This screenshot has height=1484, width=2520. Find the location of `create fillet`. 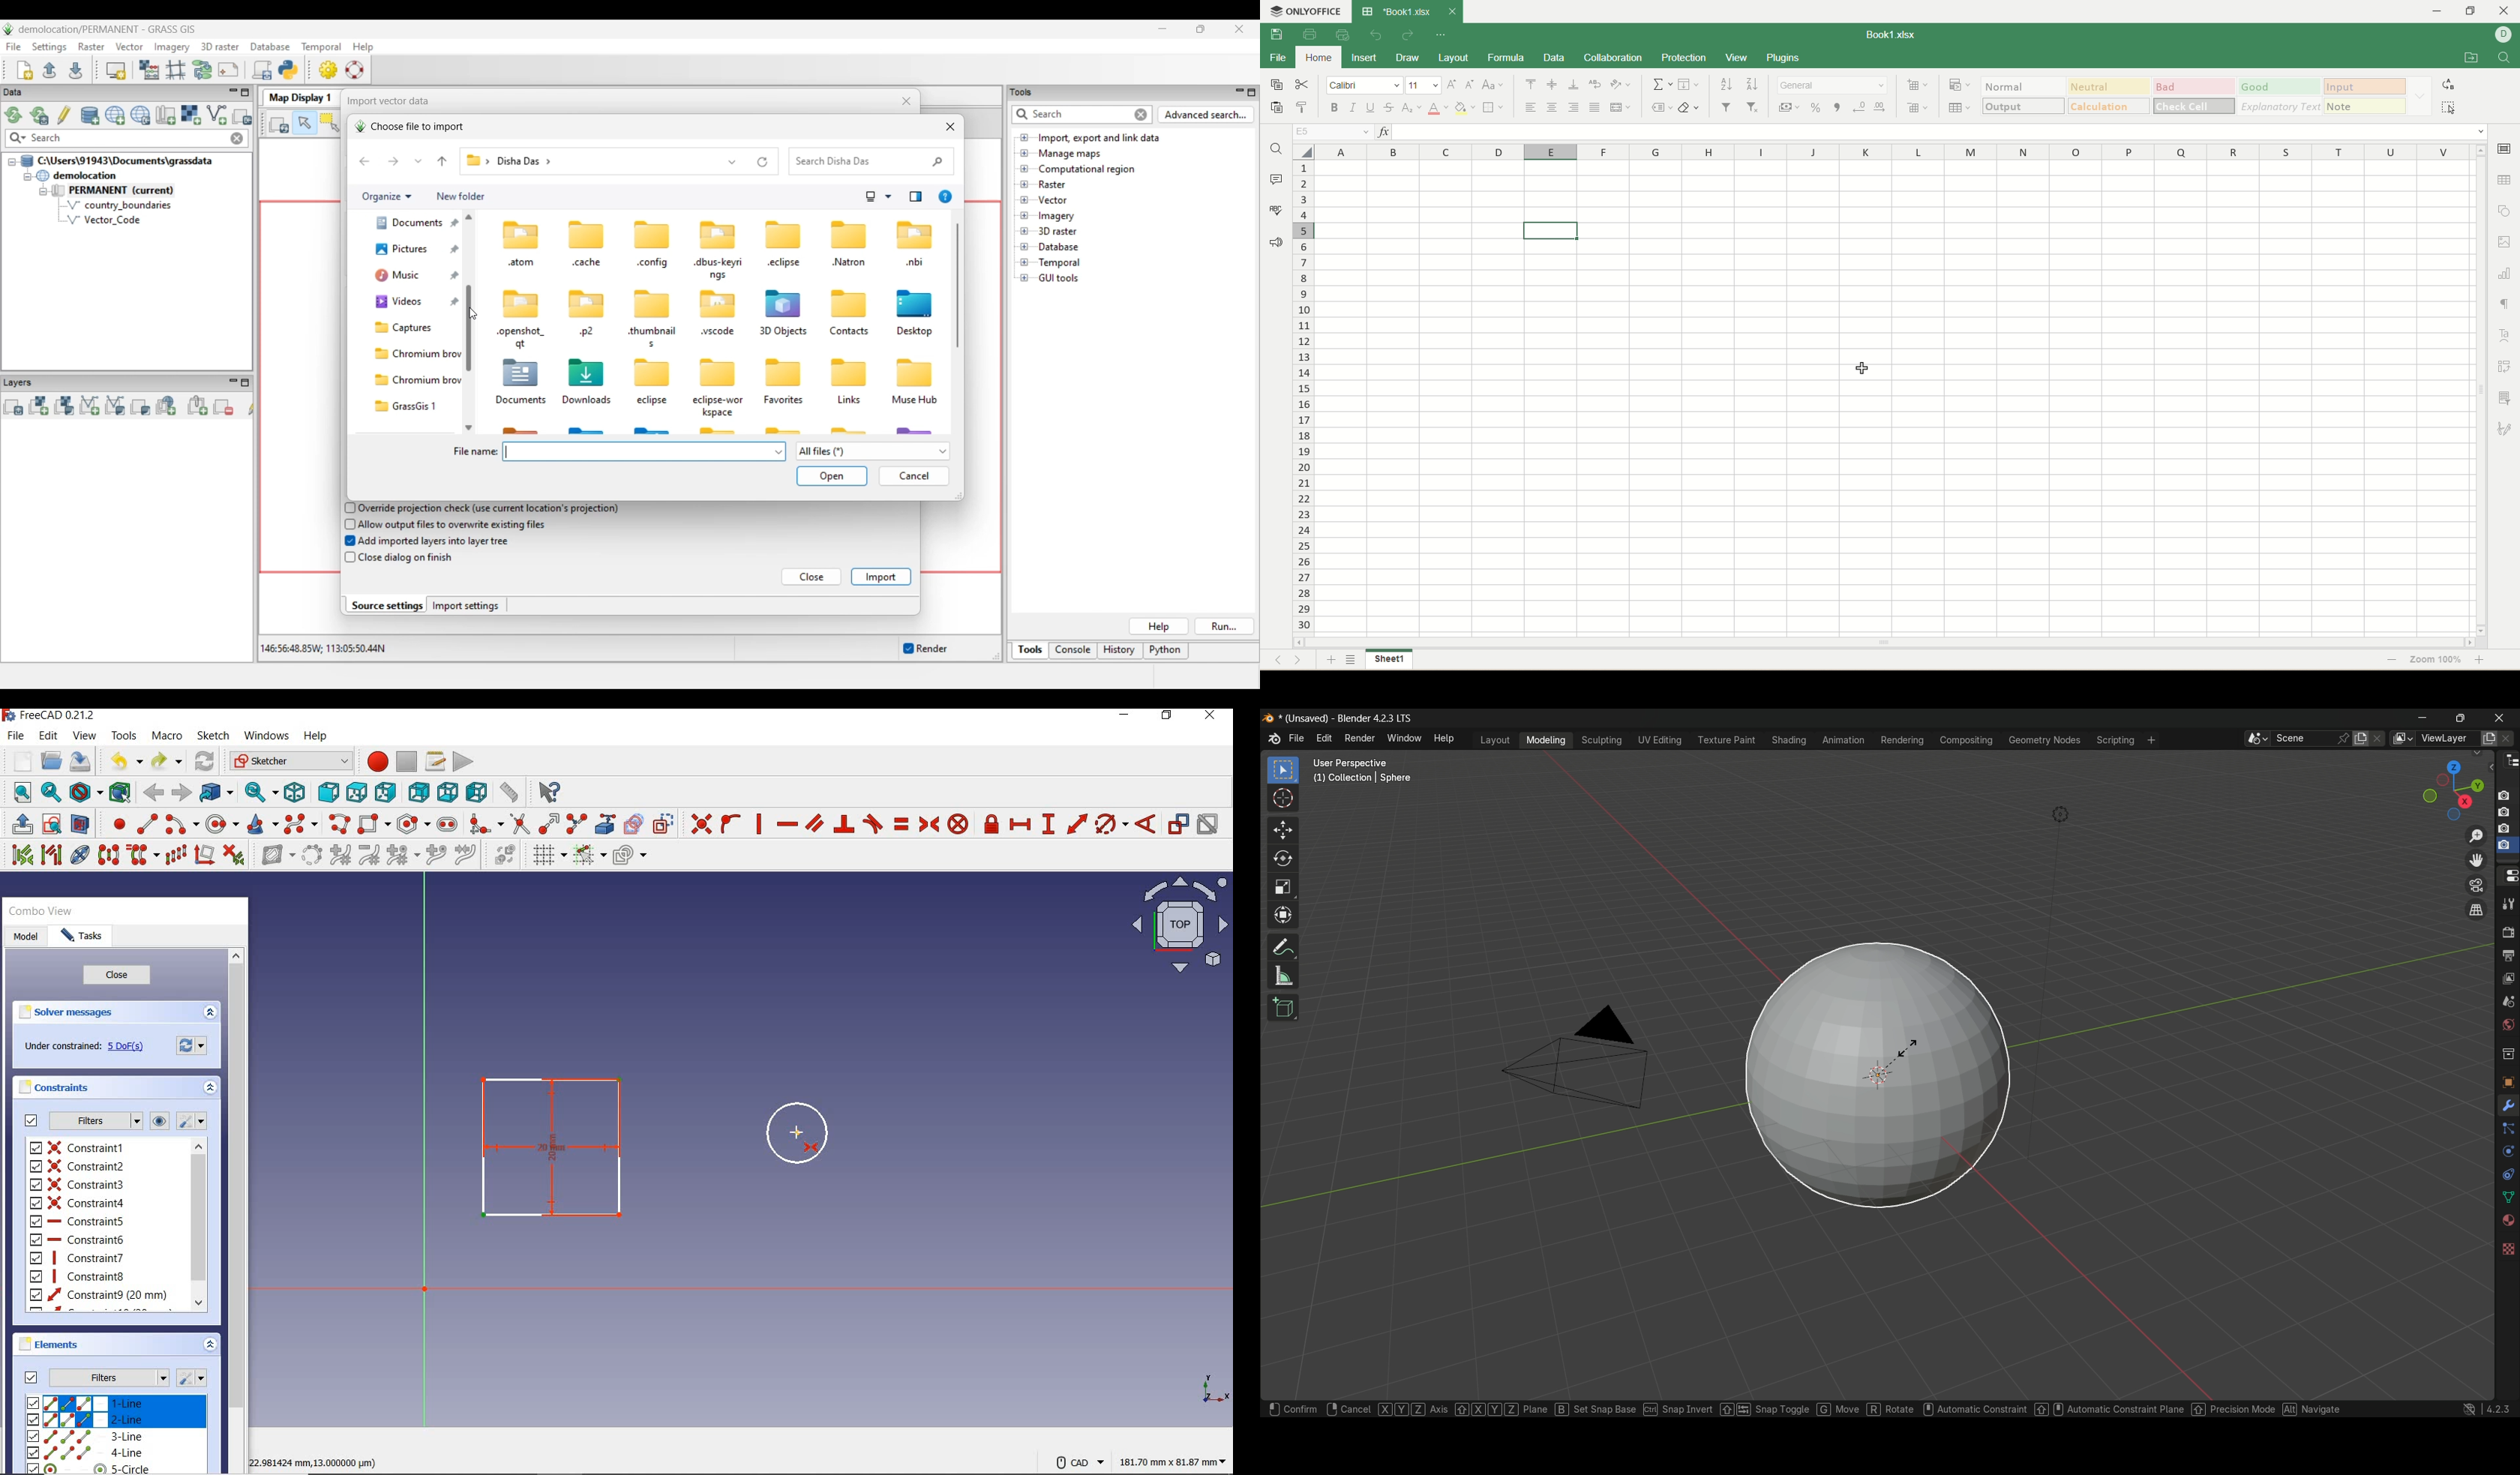

create fillet is located at coordinates (486, 824).